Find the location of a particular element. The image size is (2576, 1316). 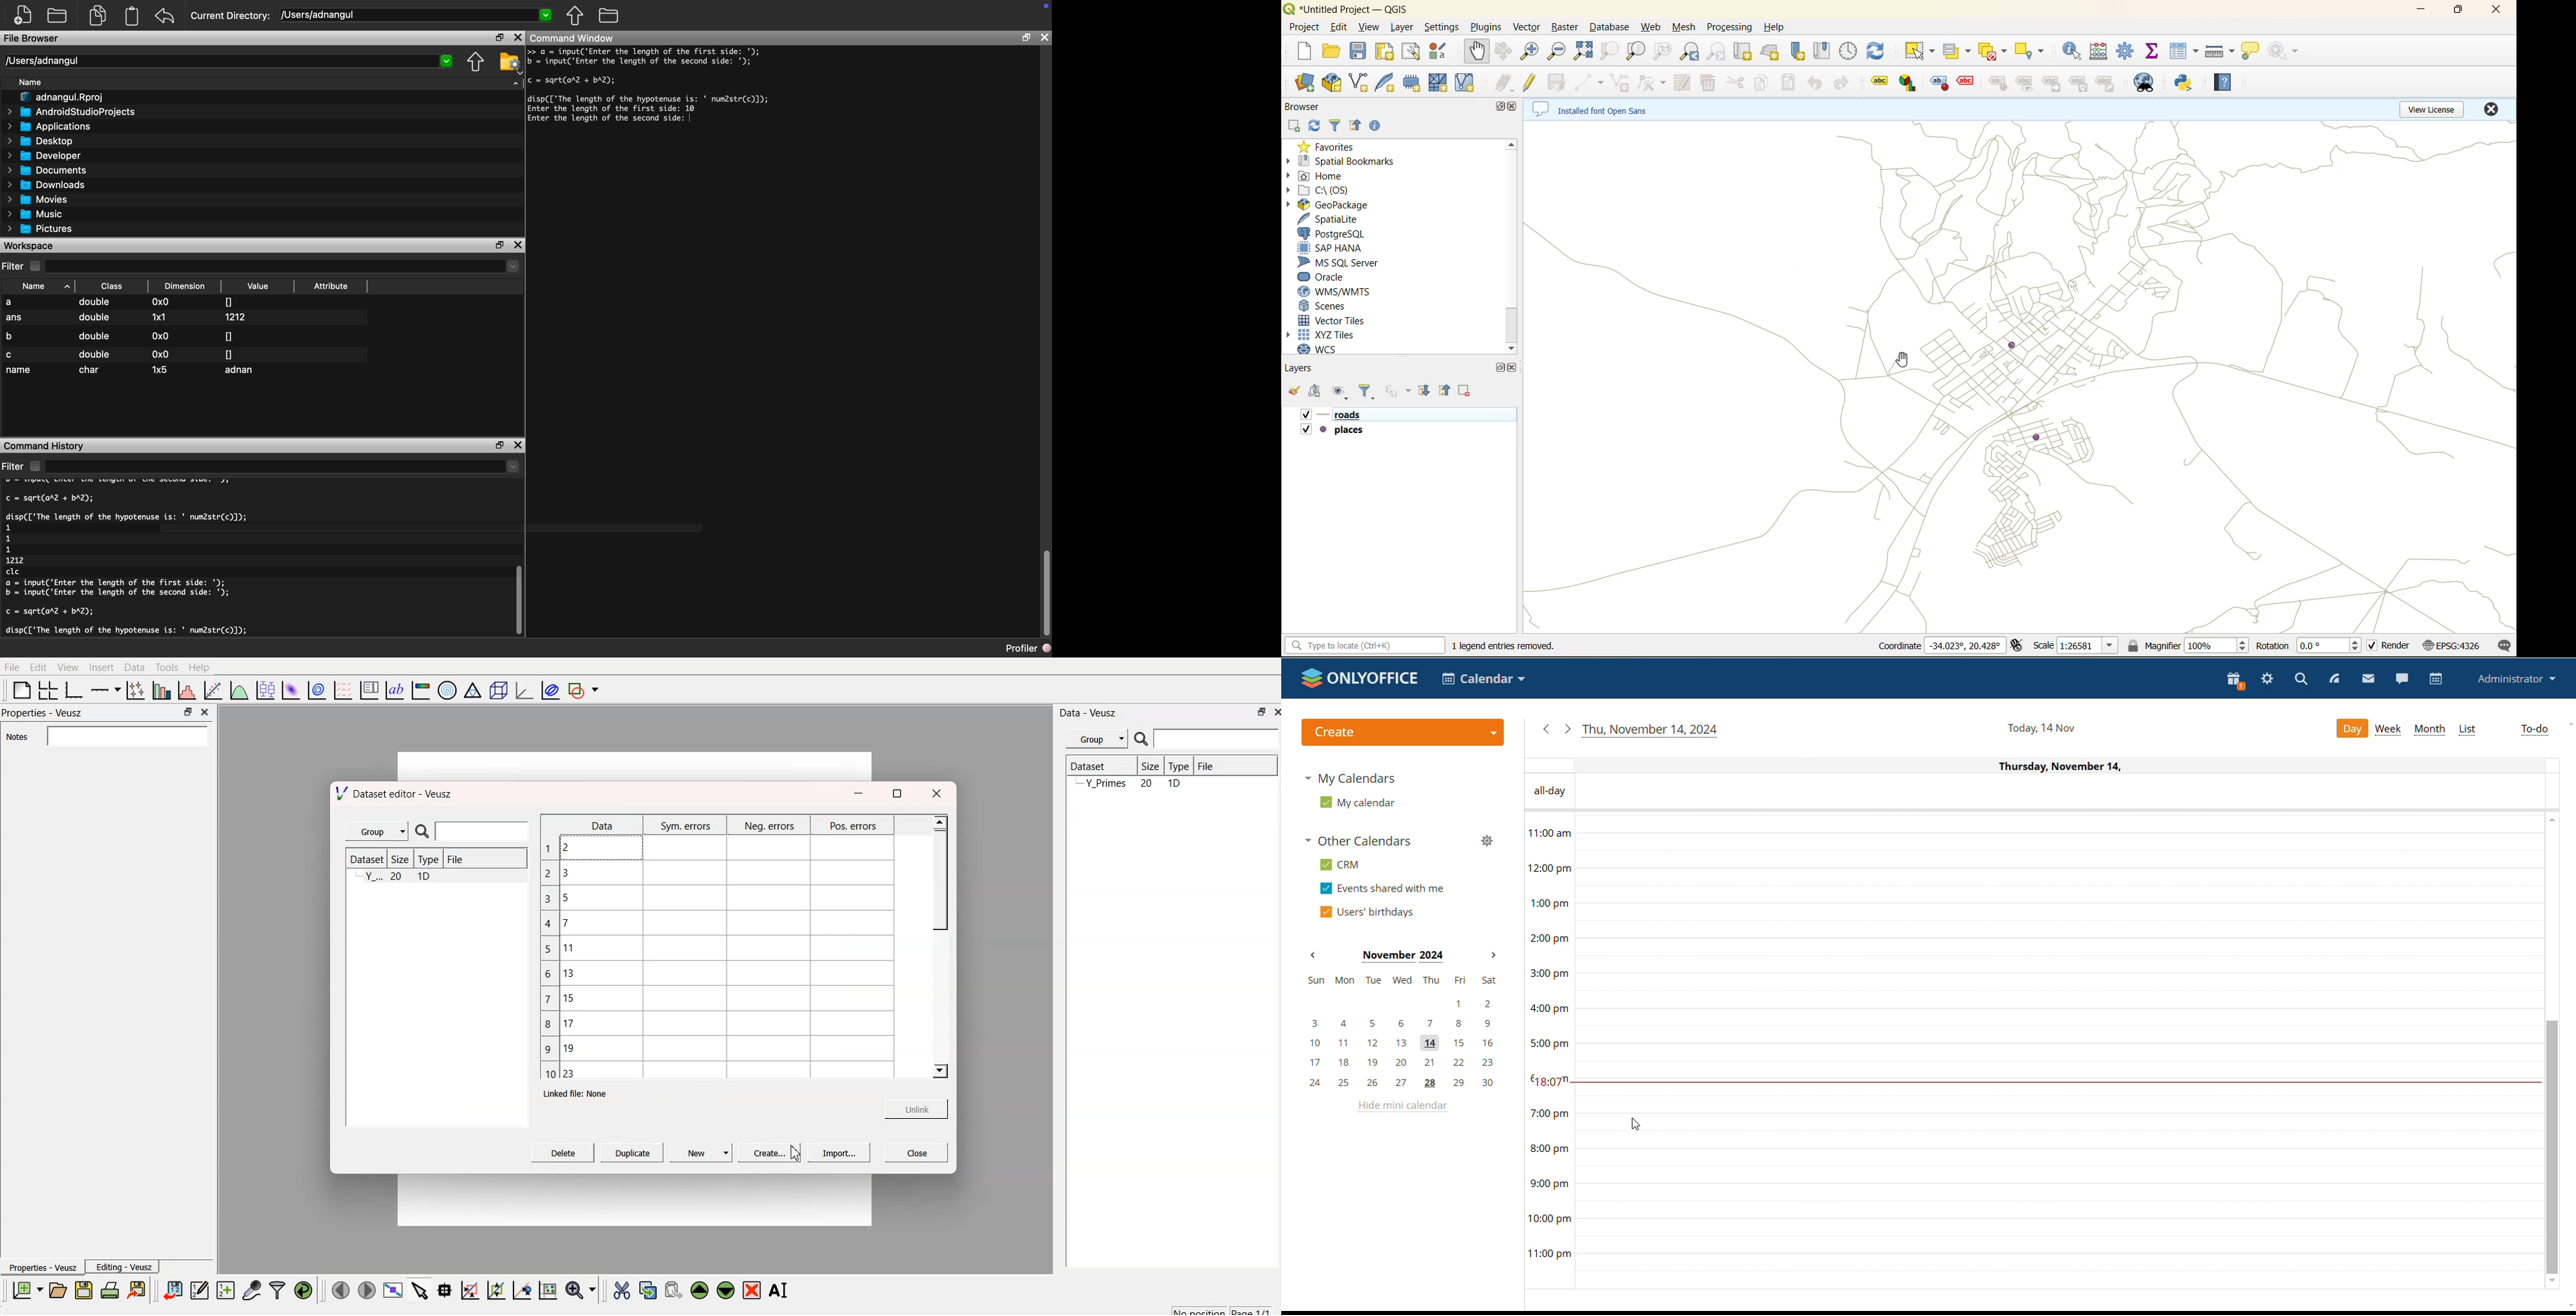

save is located at coordinates (1361, 51).